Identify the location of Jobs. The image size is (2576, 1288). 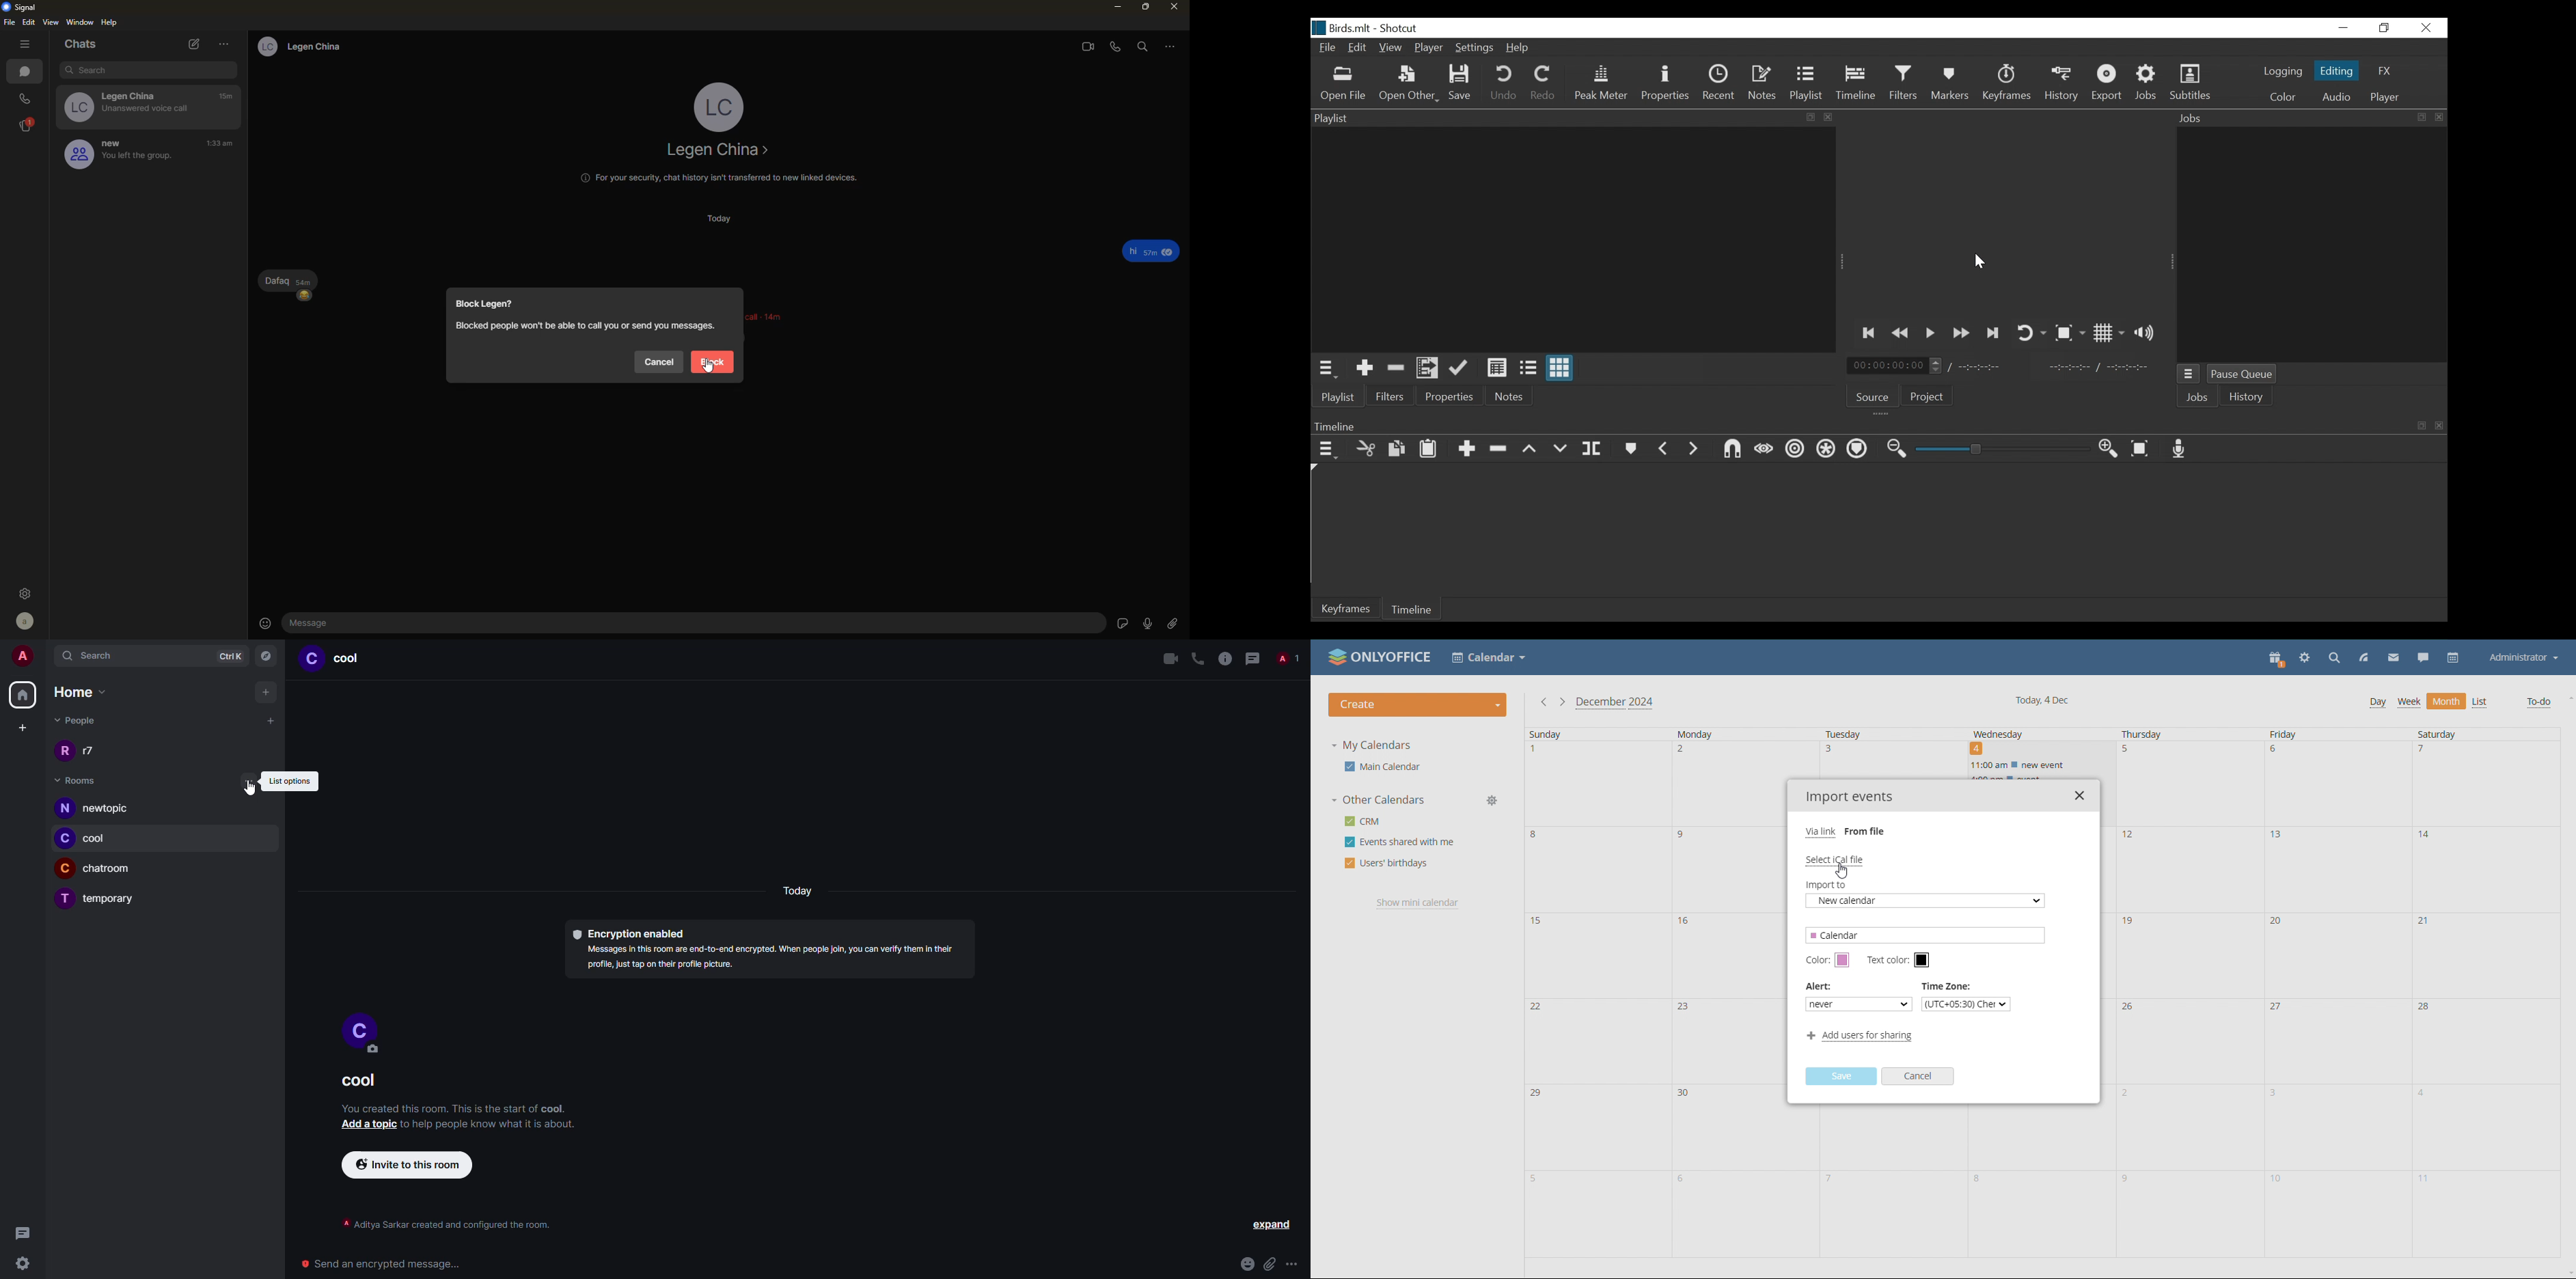
(2150, 82).